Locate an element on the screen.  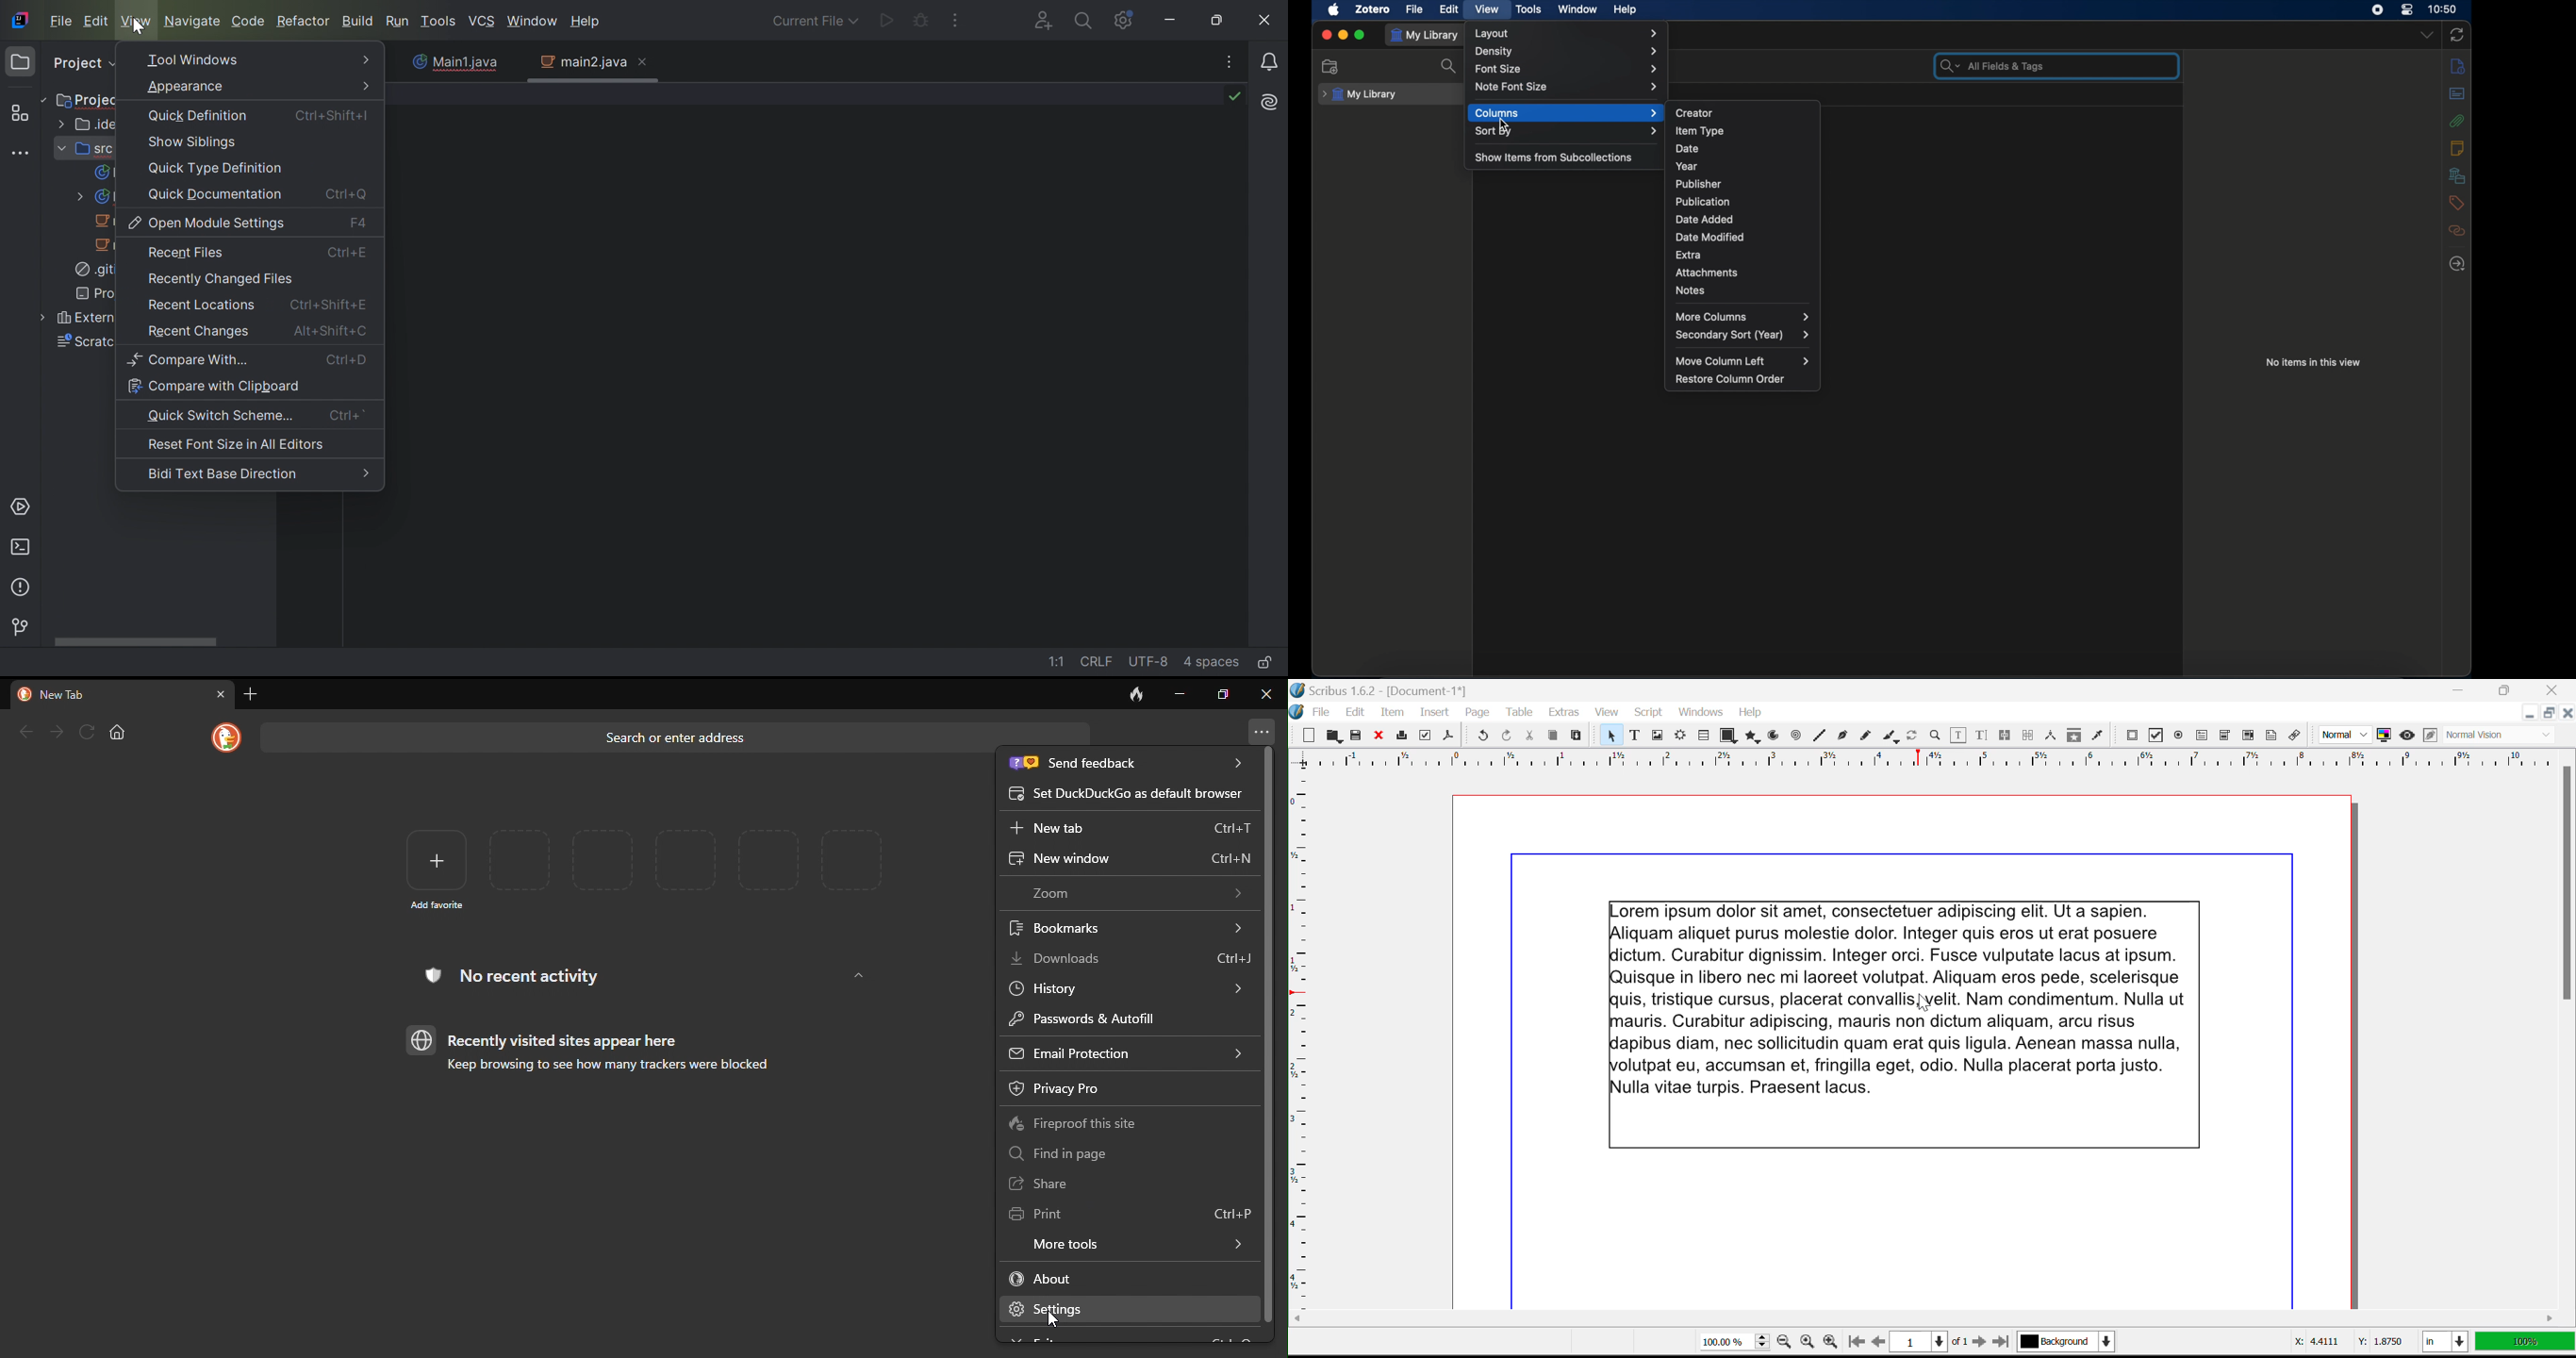
drop down is located at coordinates (859, 976).